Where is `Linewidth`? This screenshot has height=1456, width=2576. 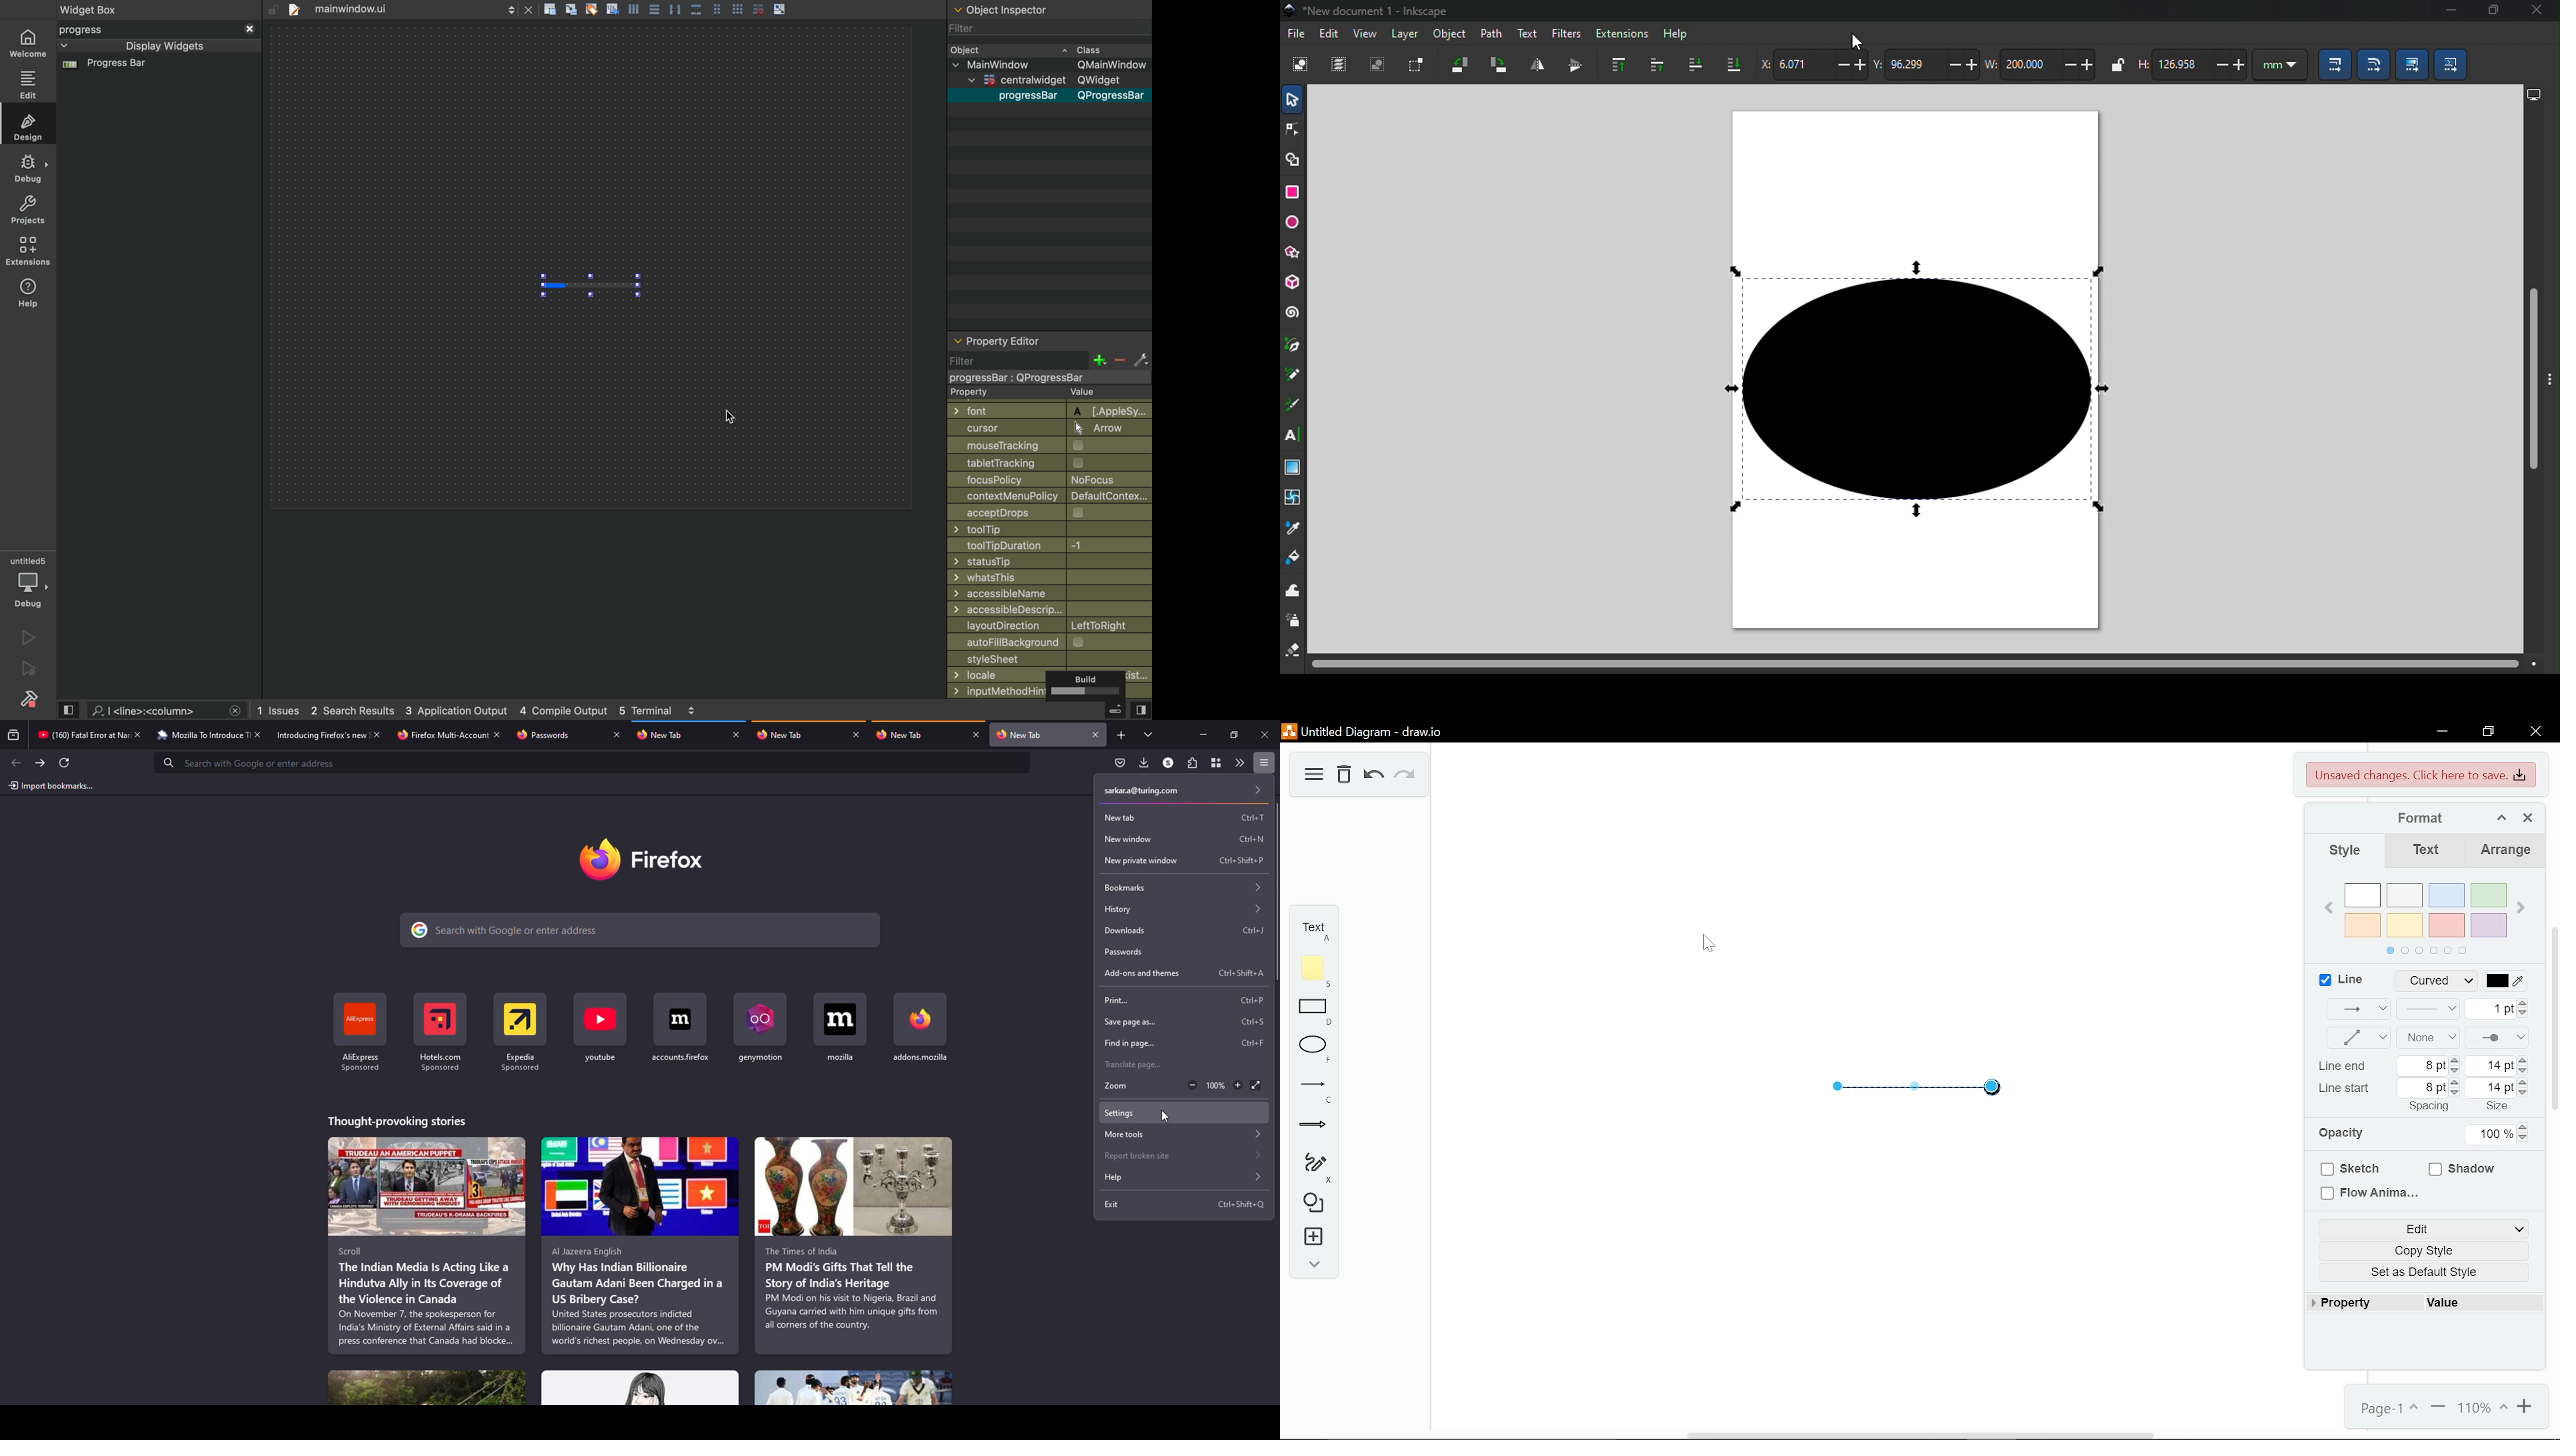 Linewidth is located at coordinates (2492, 1009).